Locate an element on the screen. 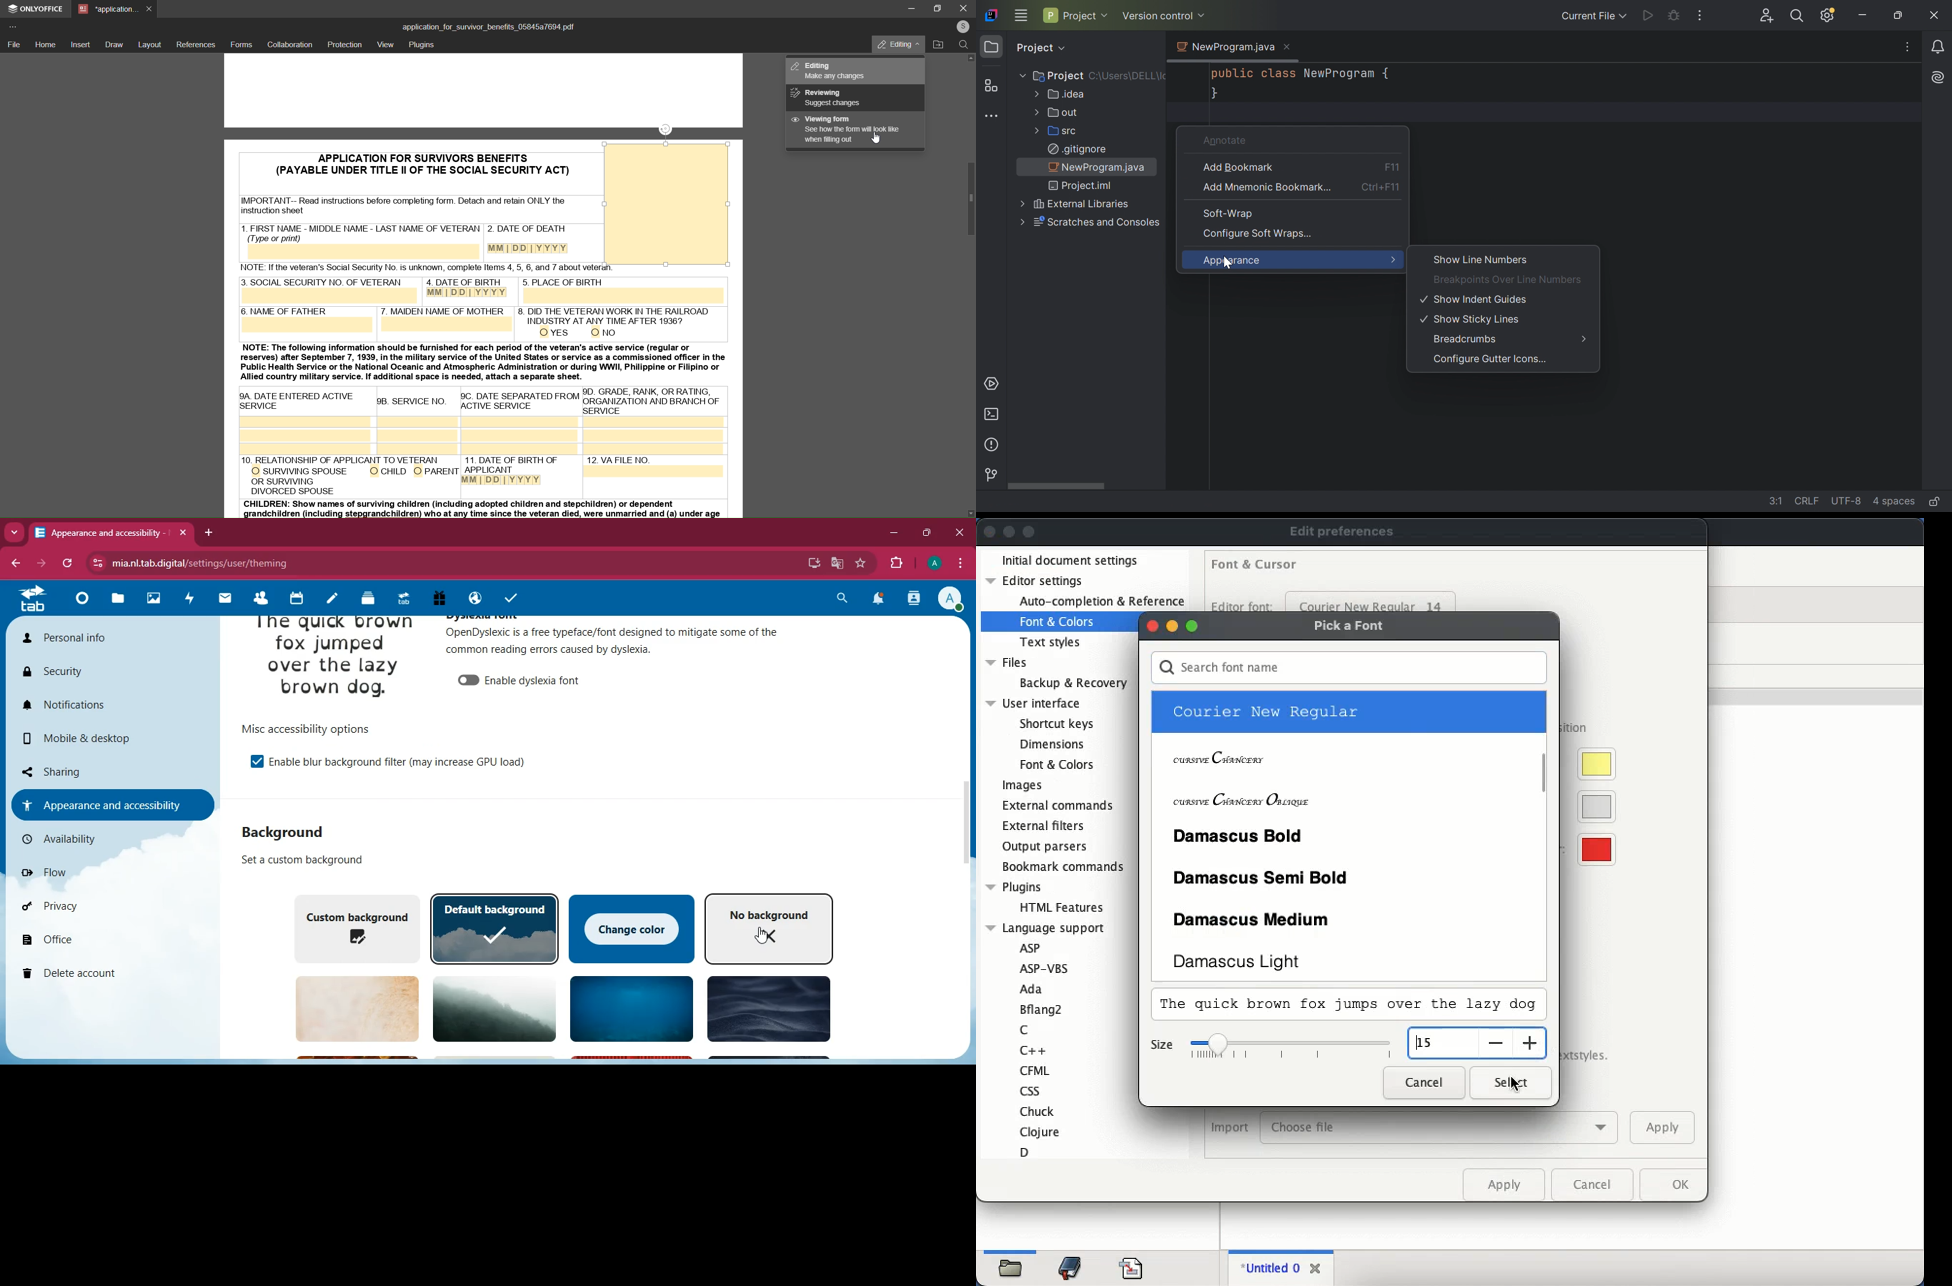 The image size is (1960, 1288). images is located at coordinates (1023, 786).